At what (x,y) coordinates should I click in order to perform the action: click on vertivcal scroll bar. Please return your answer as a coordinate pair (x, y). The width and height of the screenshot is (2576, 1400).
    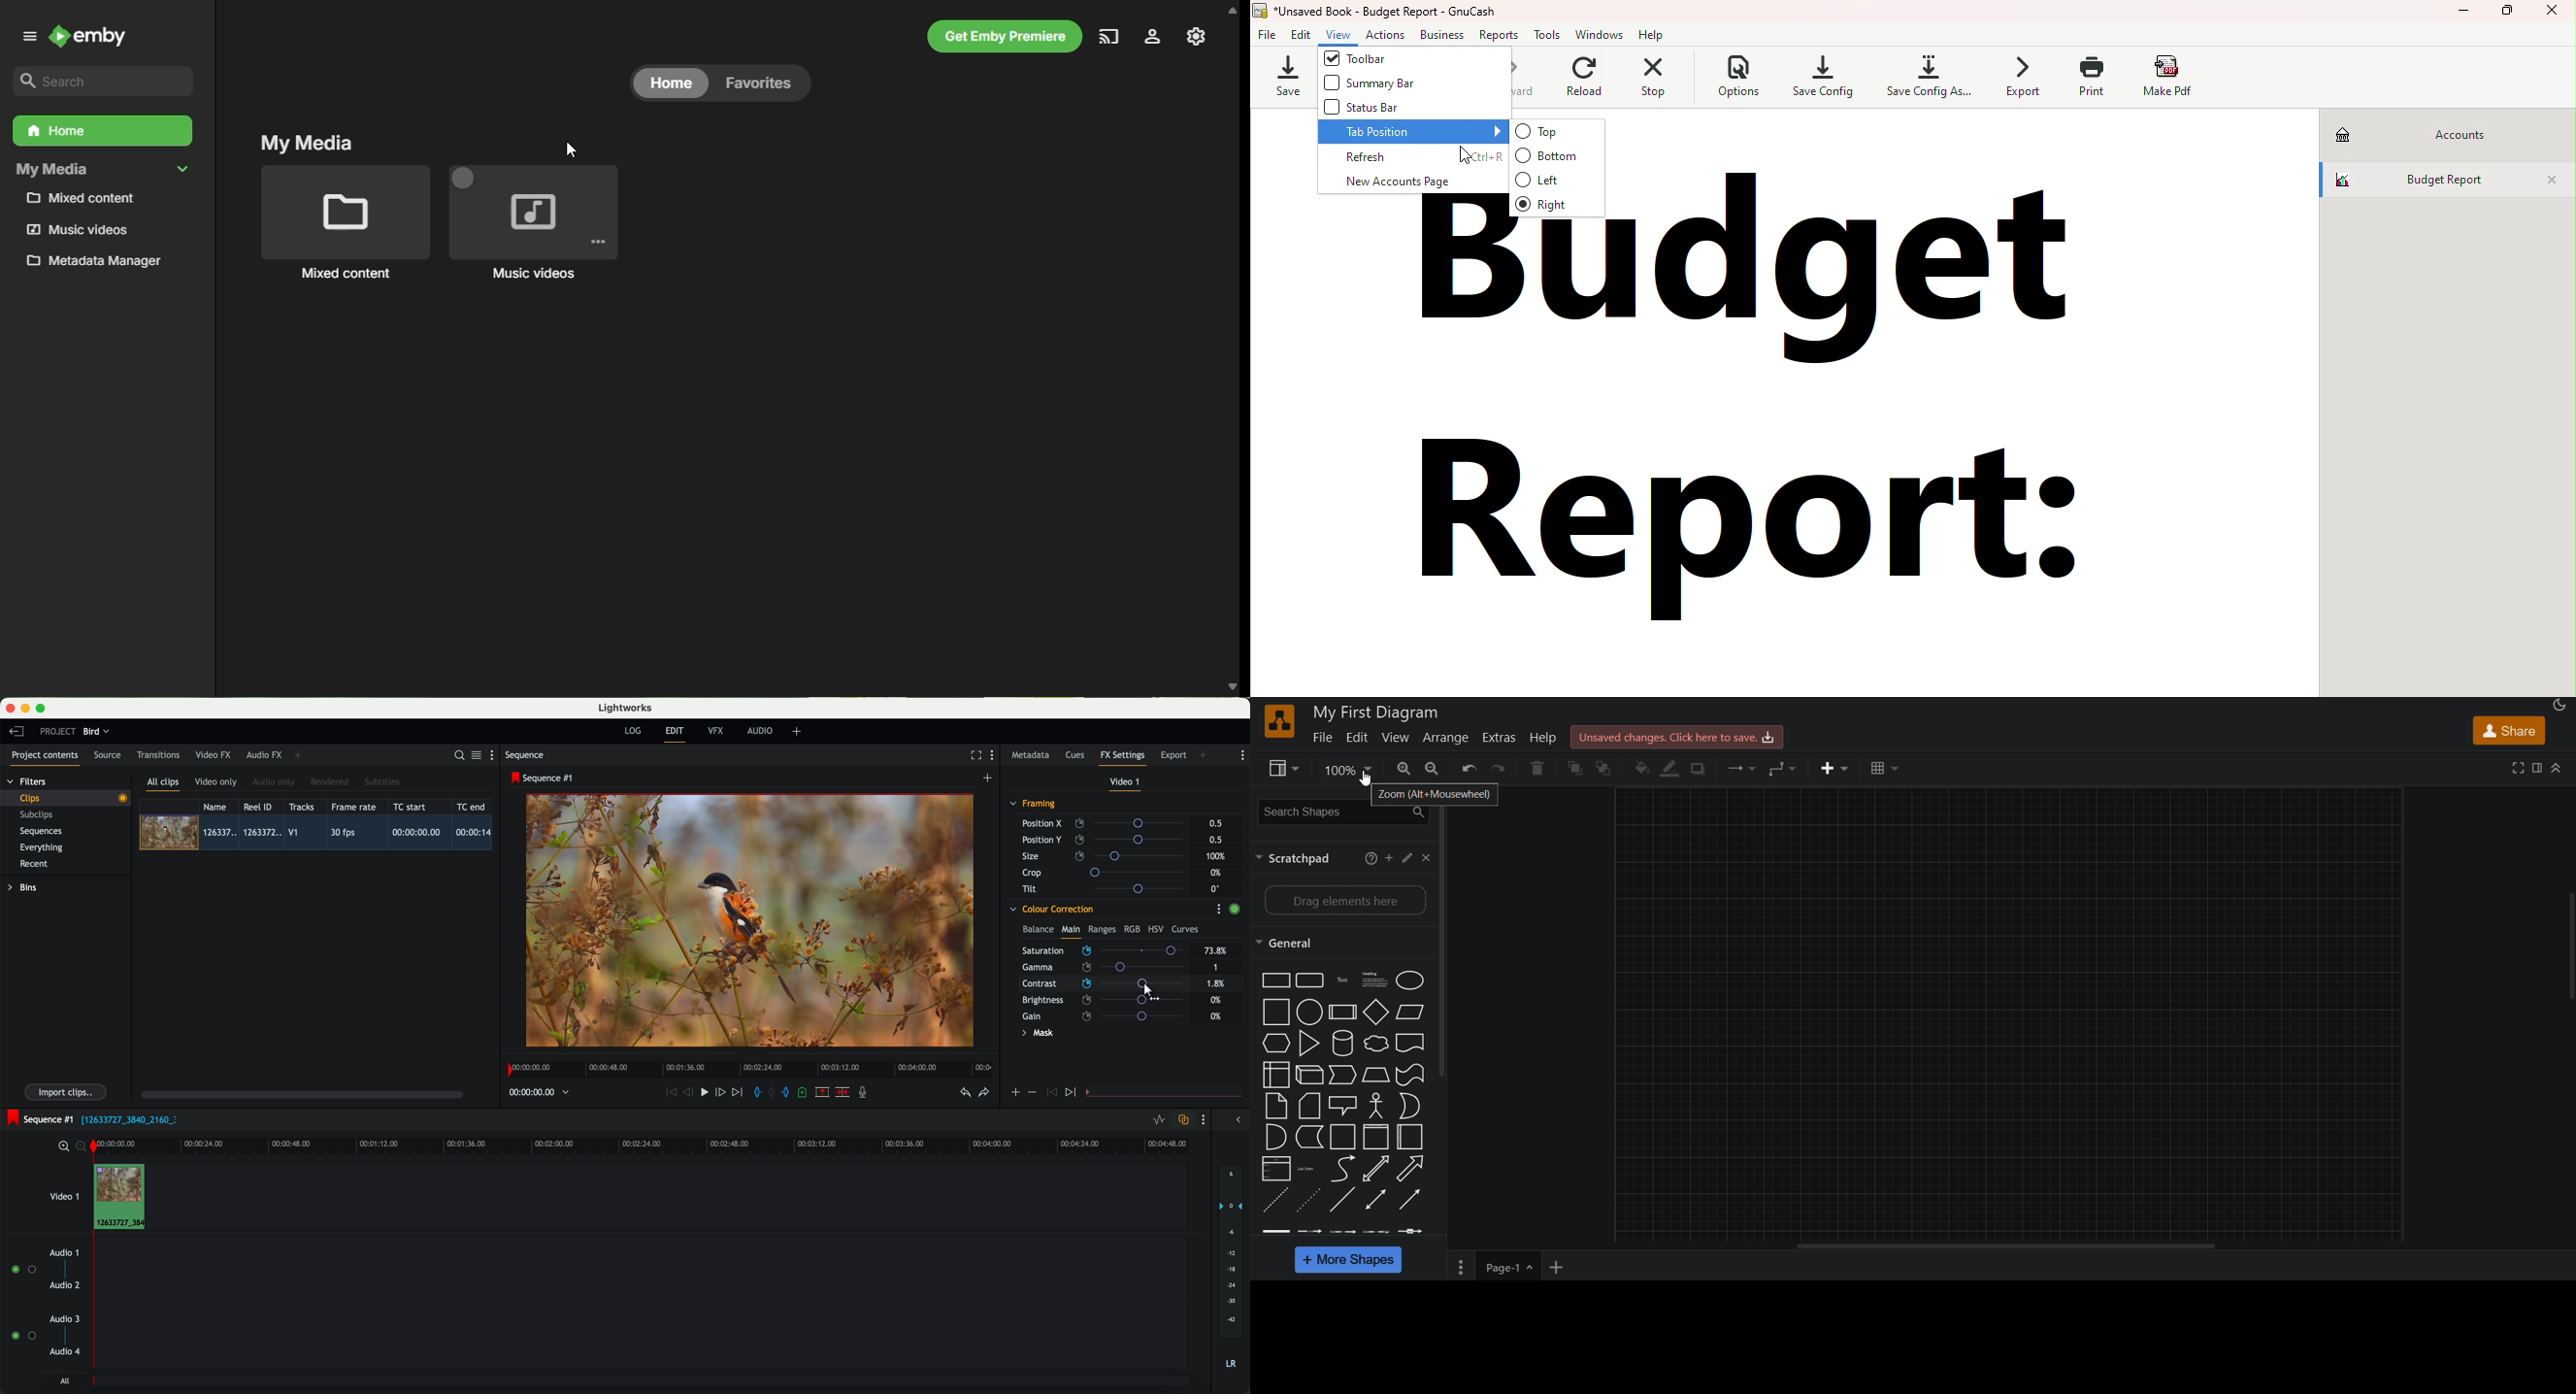
    Looking at the image, I should click on (1439, 939).